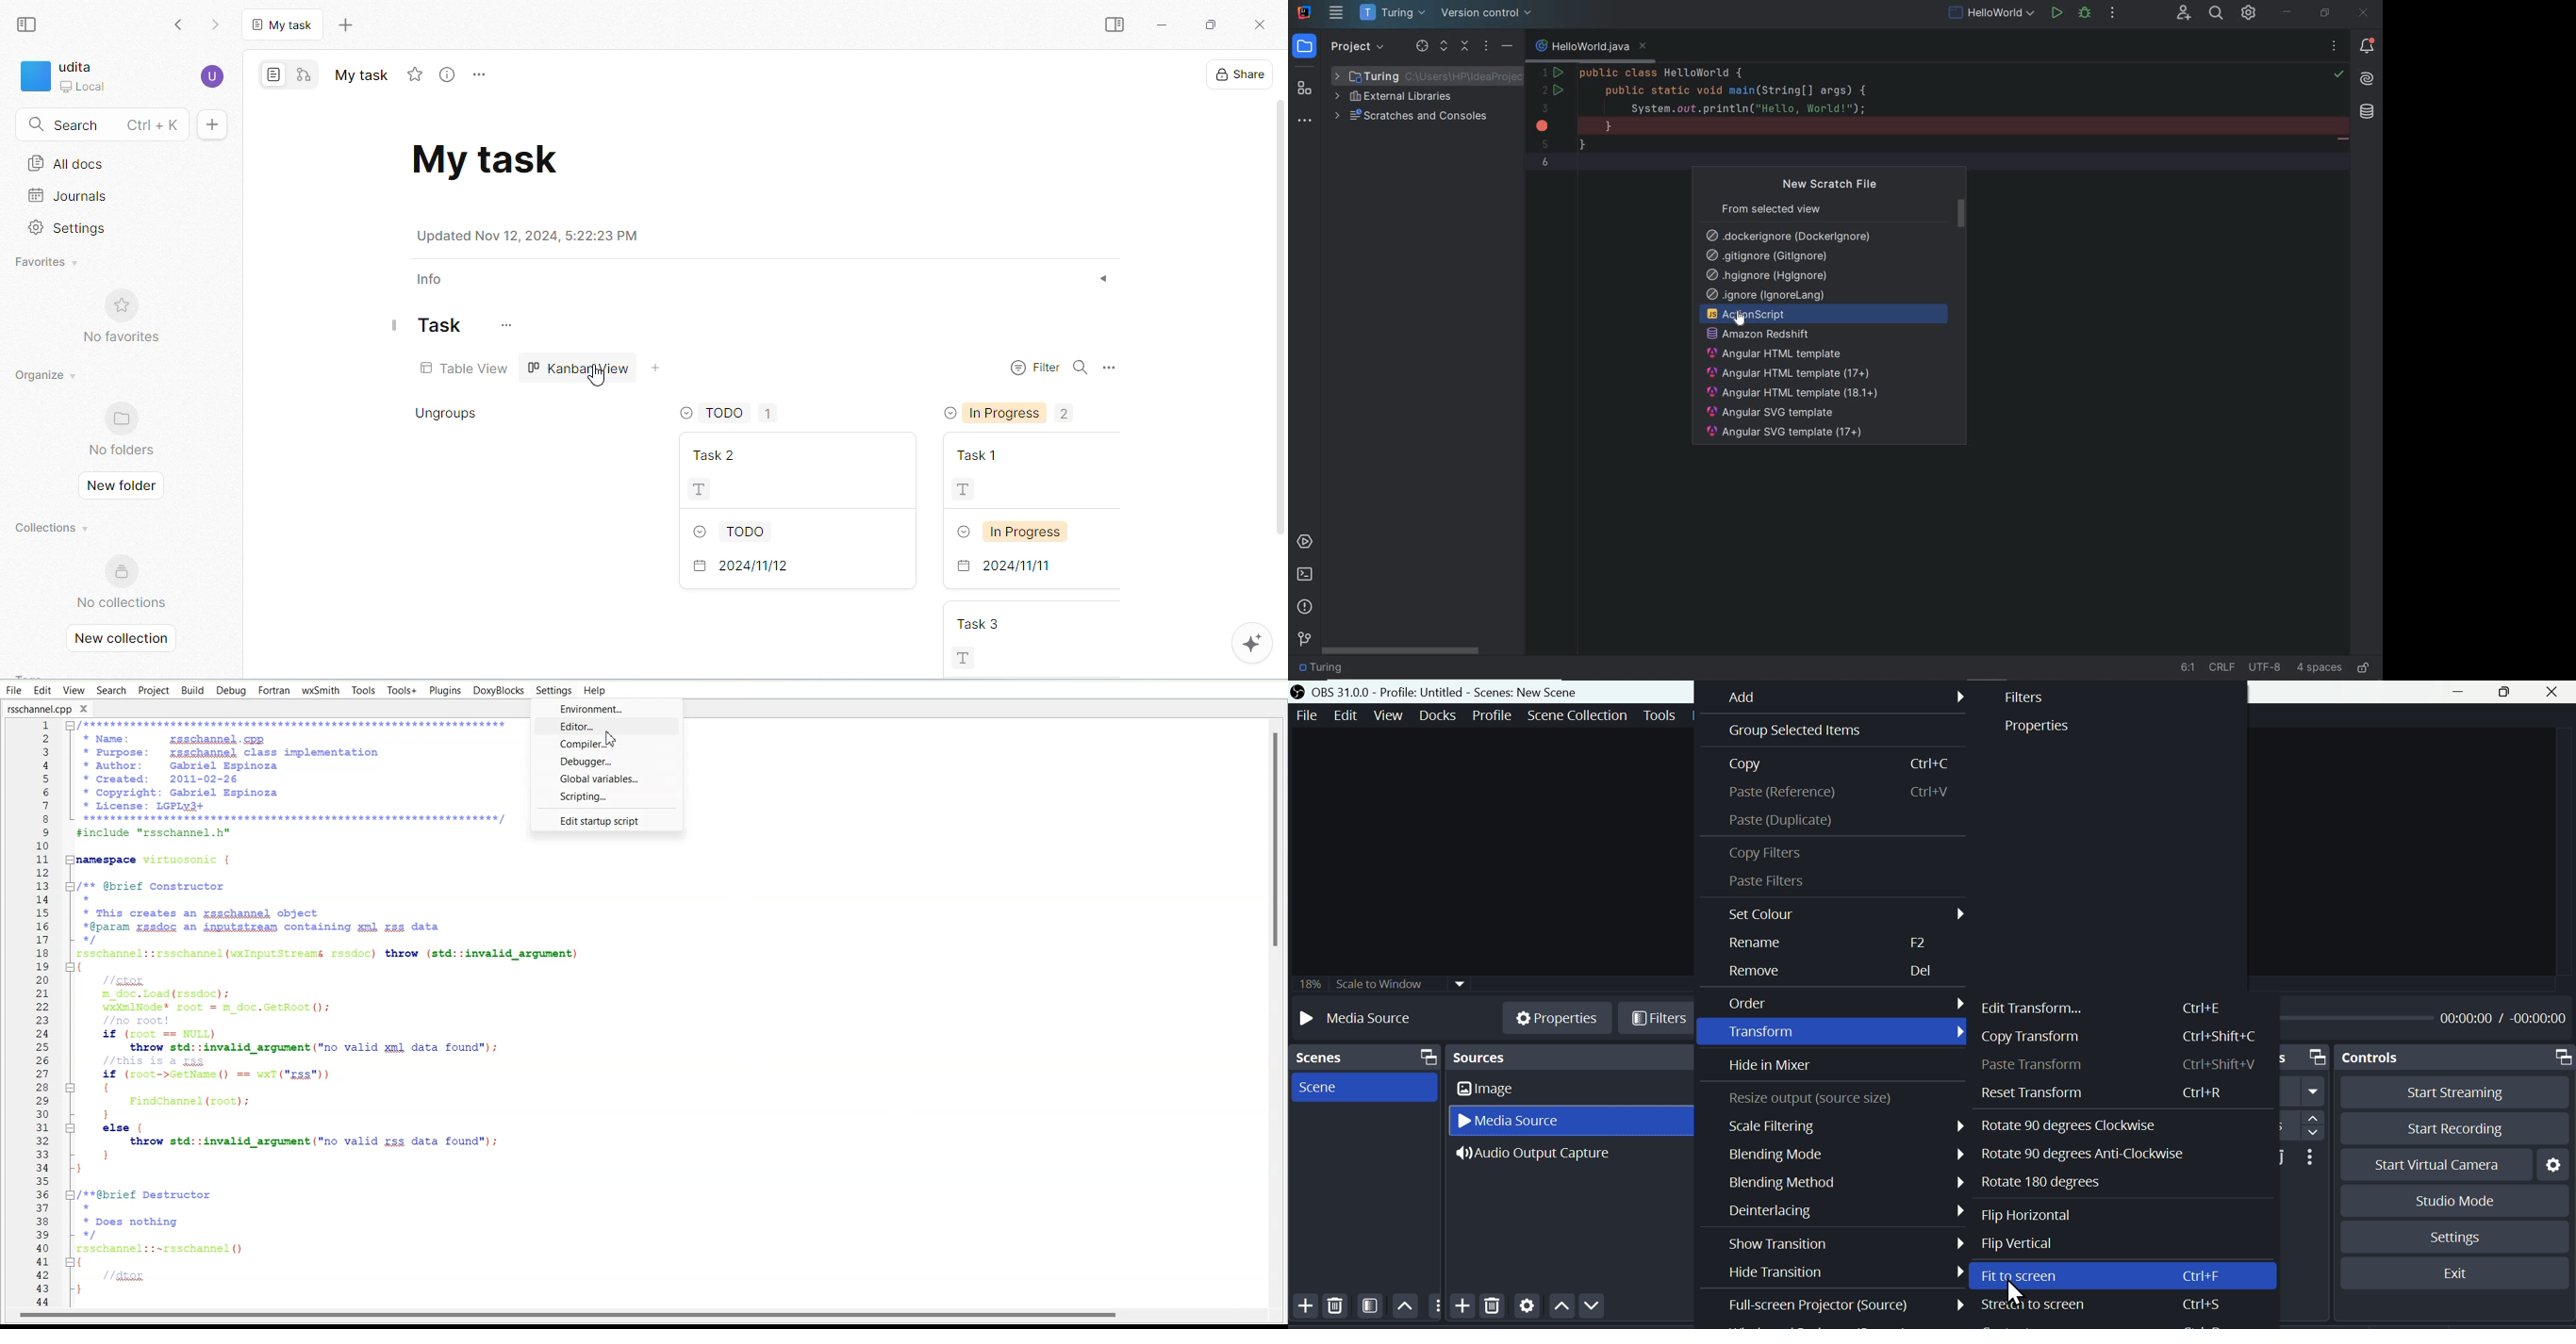 Image resolution: width=2576 pixels, height=1344 pixels. What do you see at coordinates (1379, 985) in the screenshot?
I see `Scale two window` at bounding box center [1379, 985].